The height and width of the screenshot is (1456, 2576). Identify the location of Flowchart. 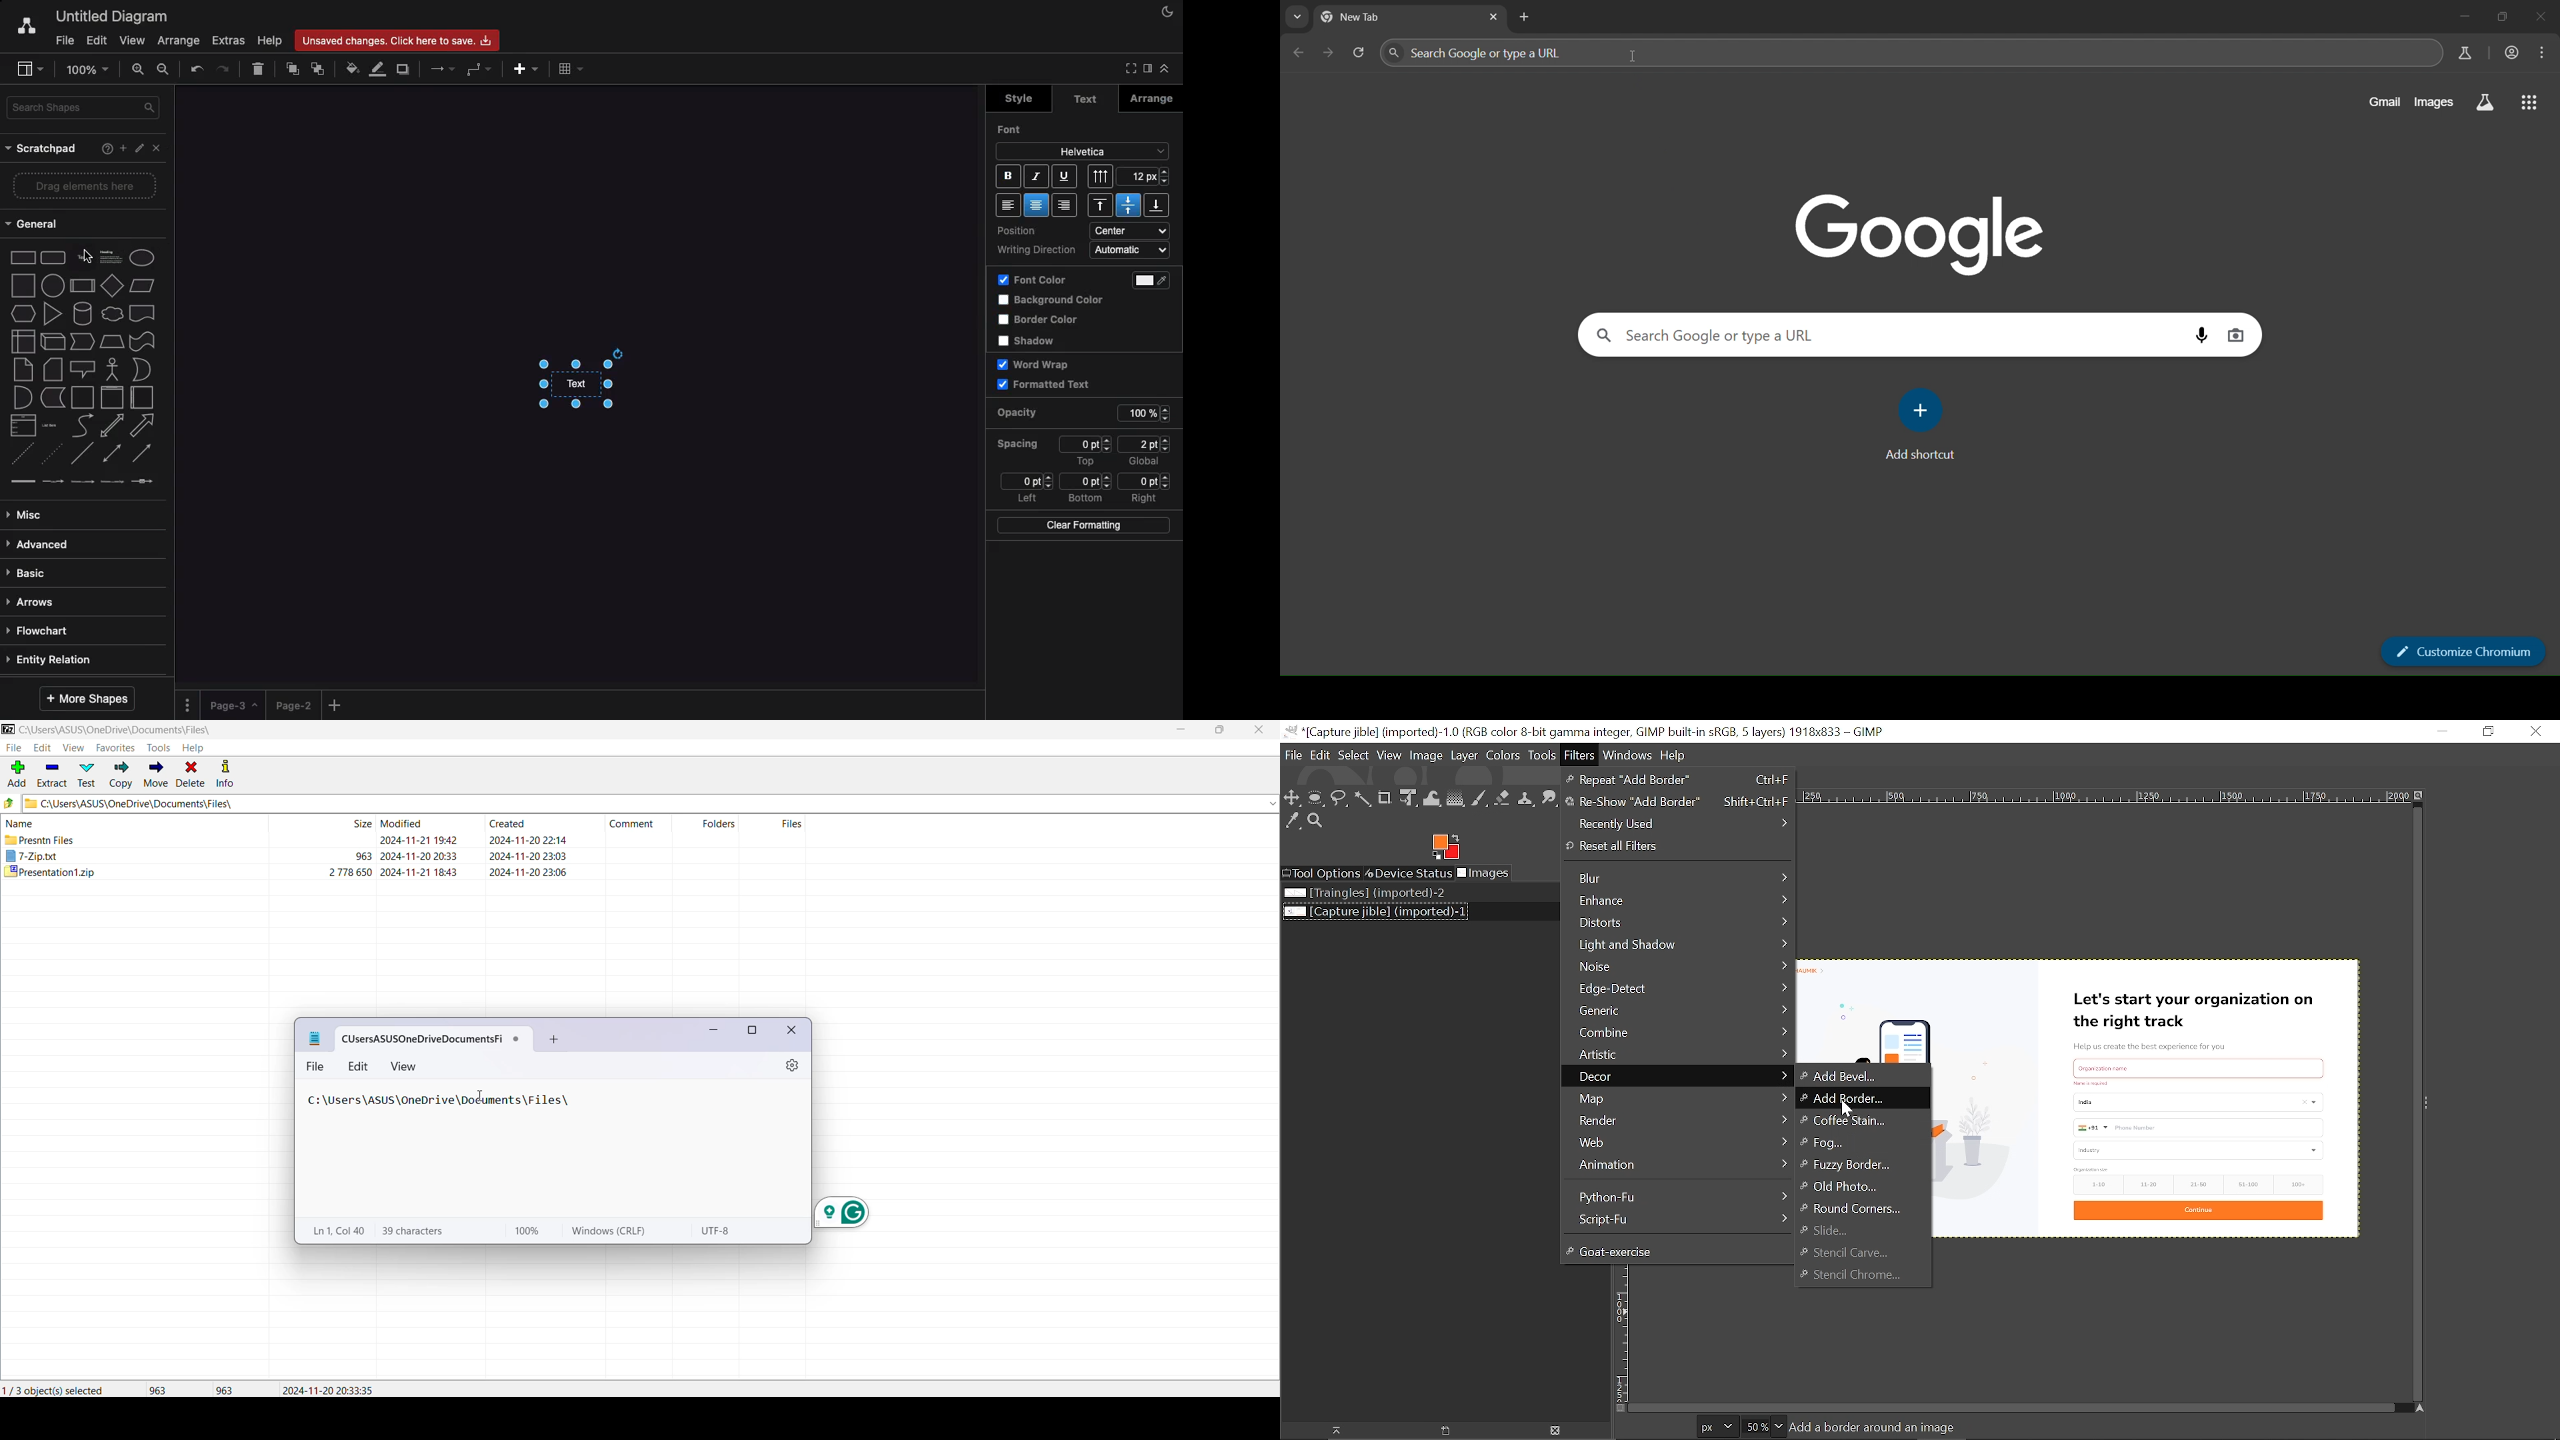
(45, 631).